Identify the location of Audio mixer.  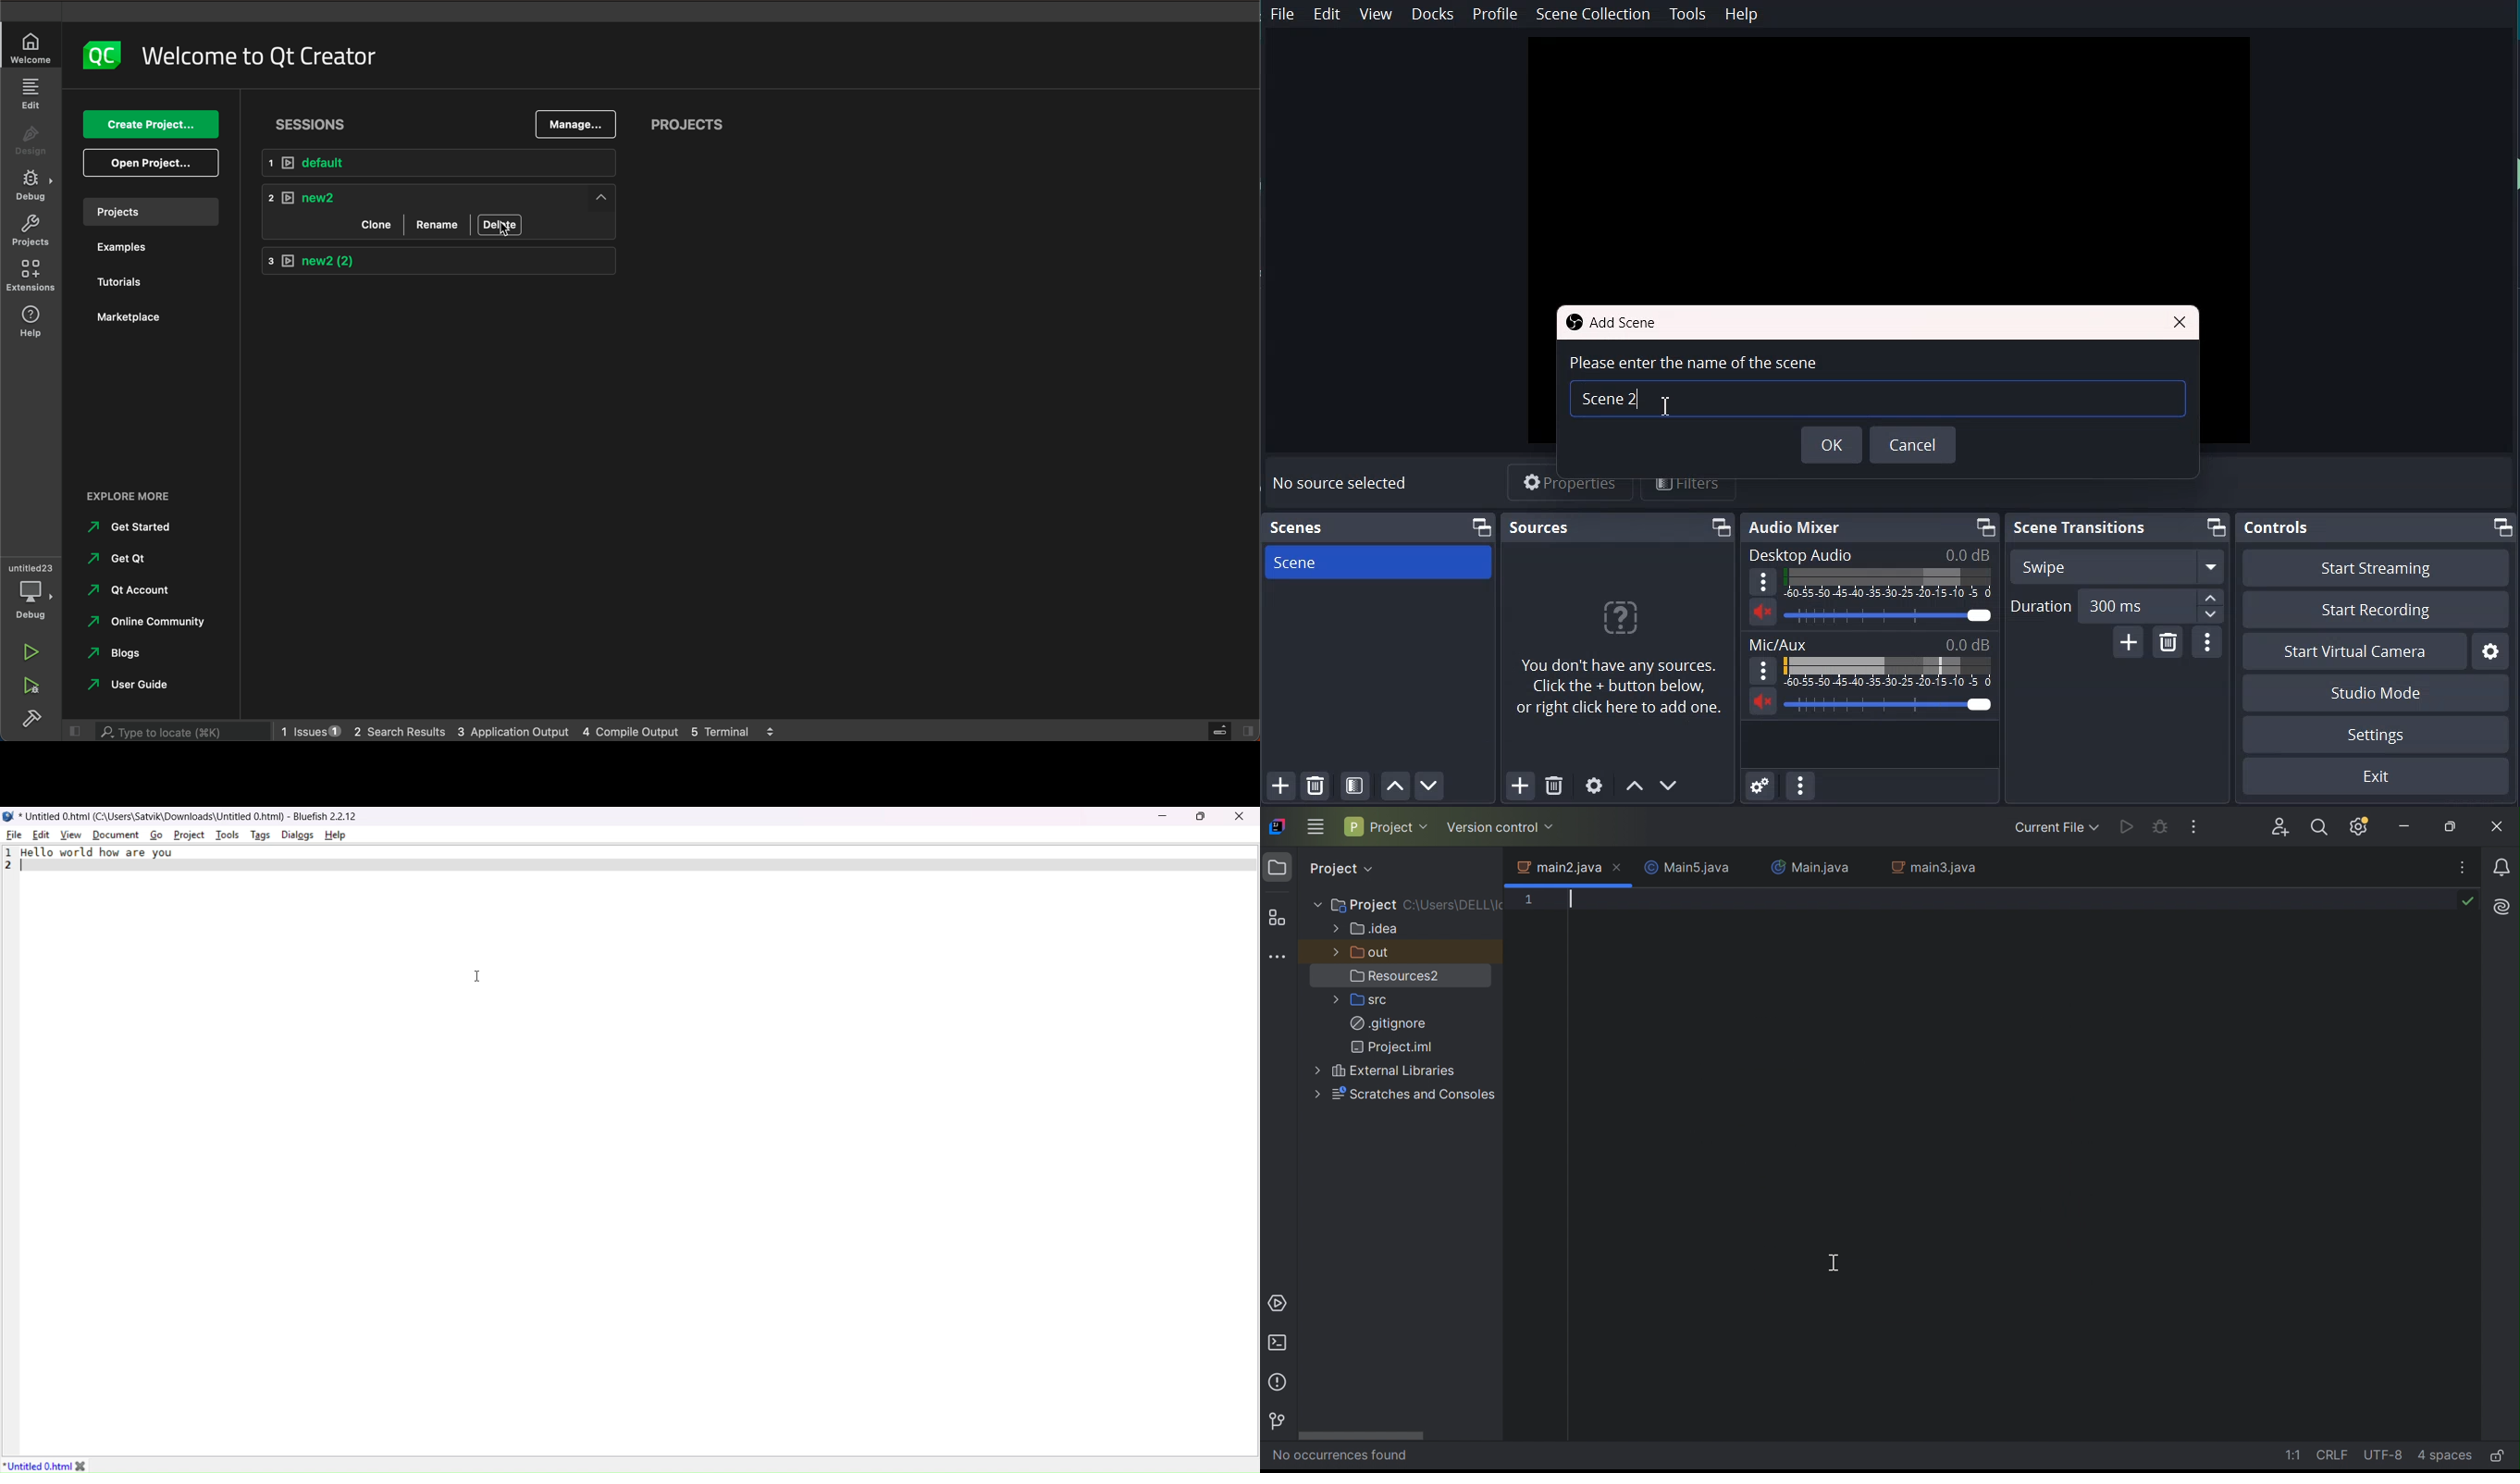
(1797, 527).